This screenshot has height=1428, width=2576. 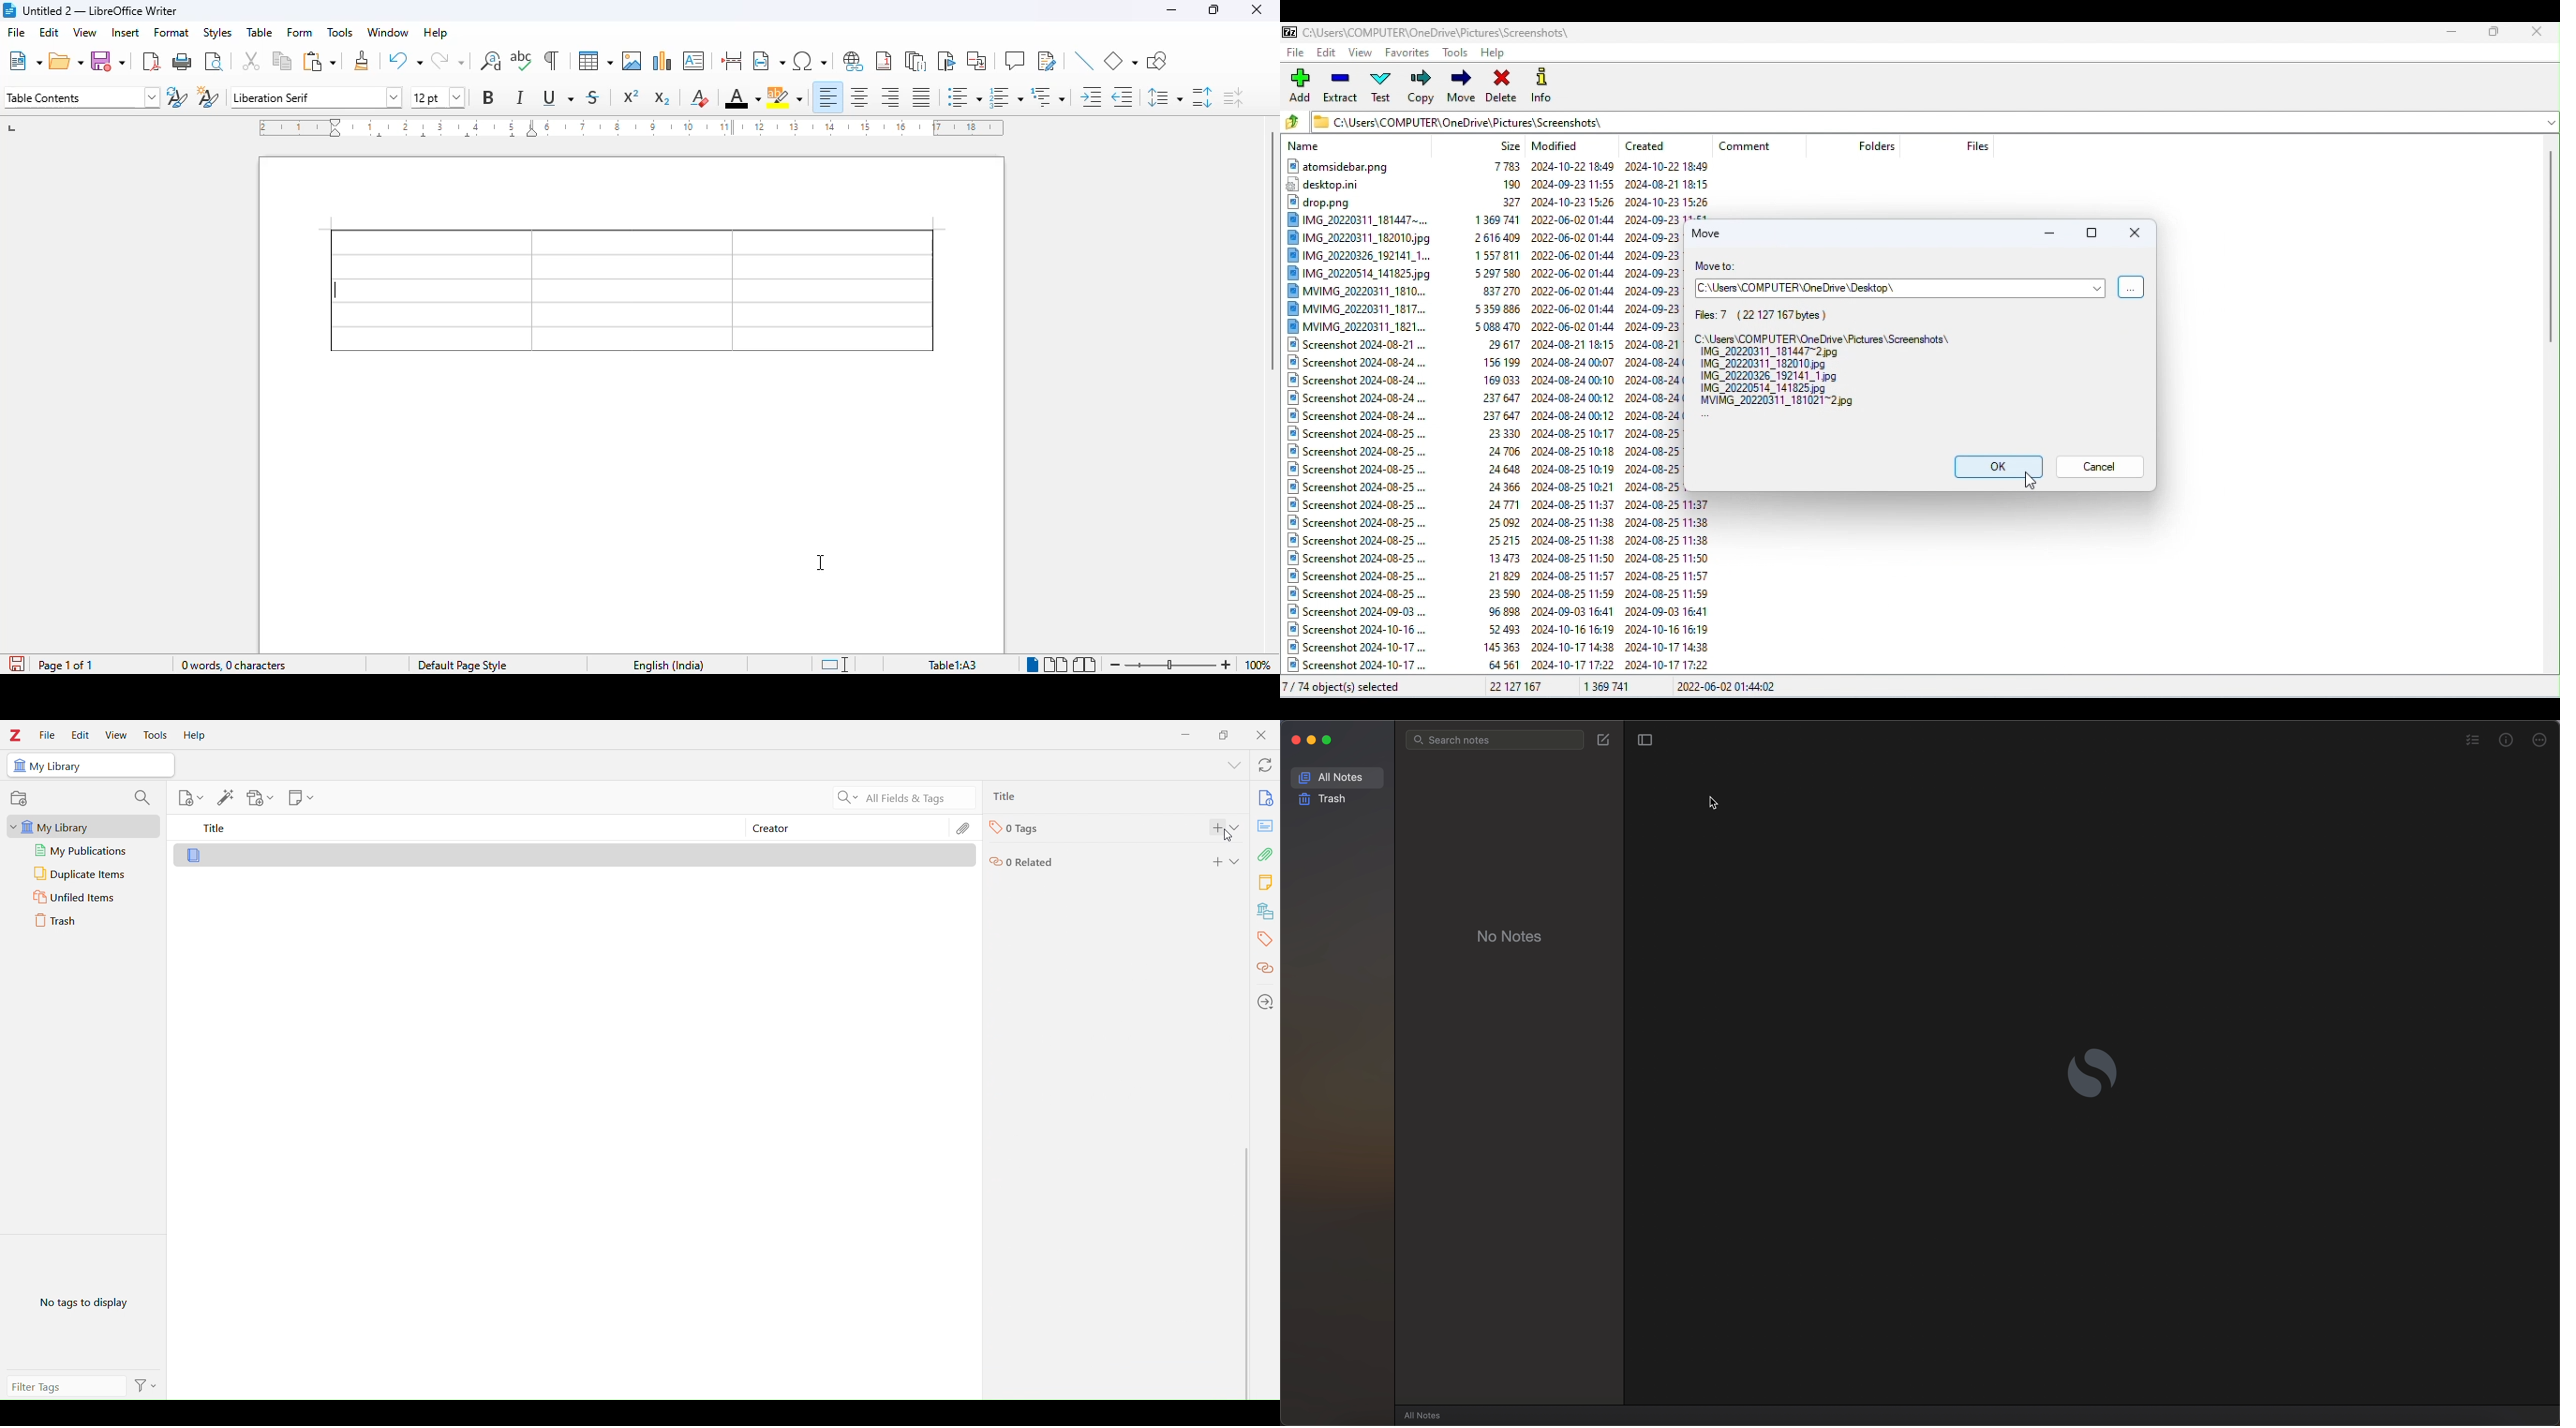 I want to click on toggle unordered list, so click(x=965, y=97).